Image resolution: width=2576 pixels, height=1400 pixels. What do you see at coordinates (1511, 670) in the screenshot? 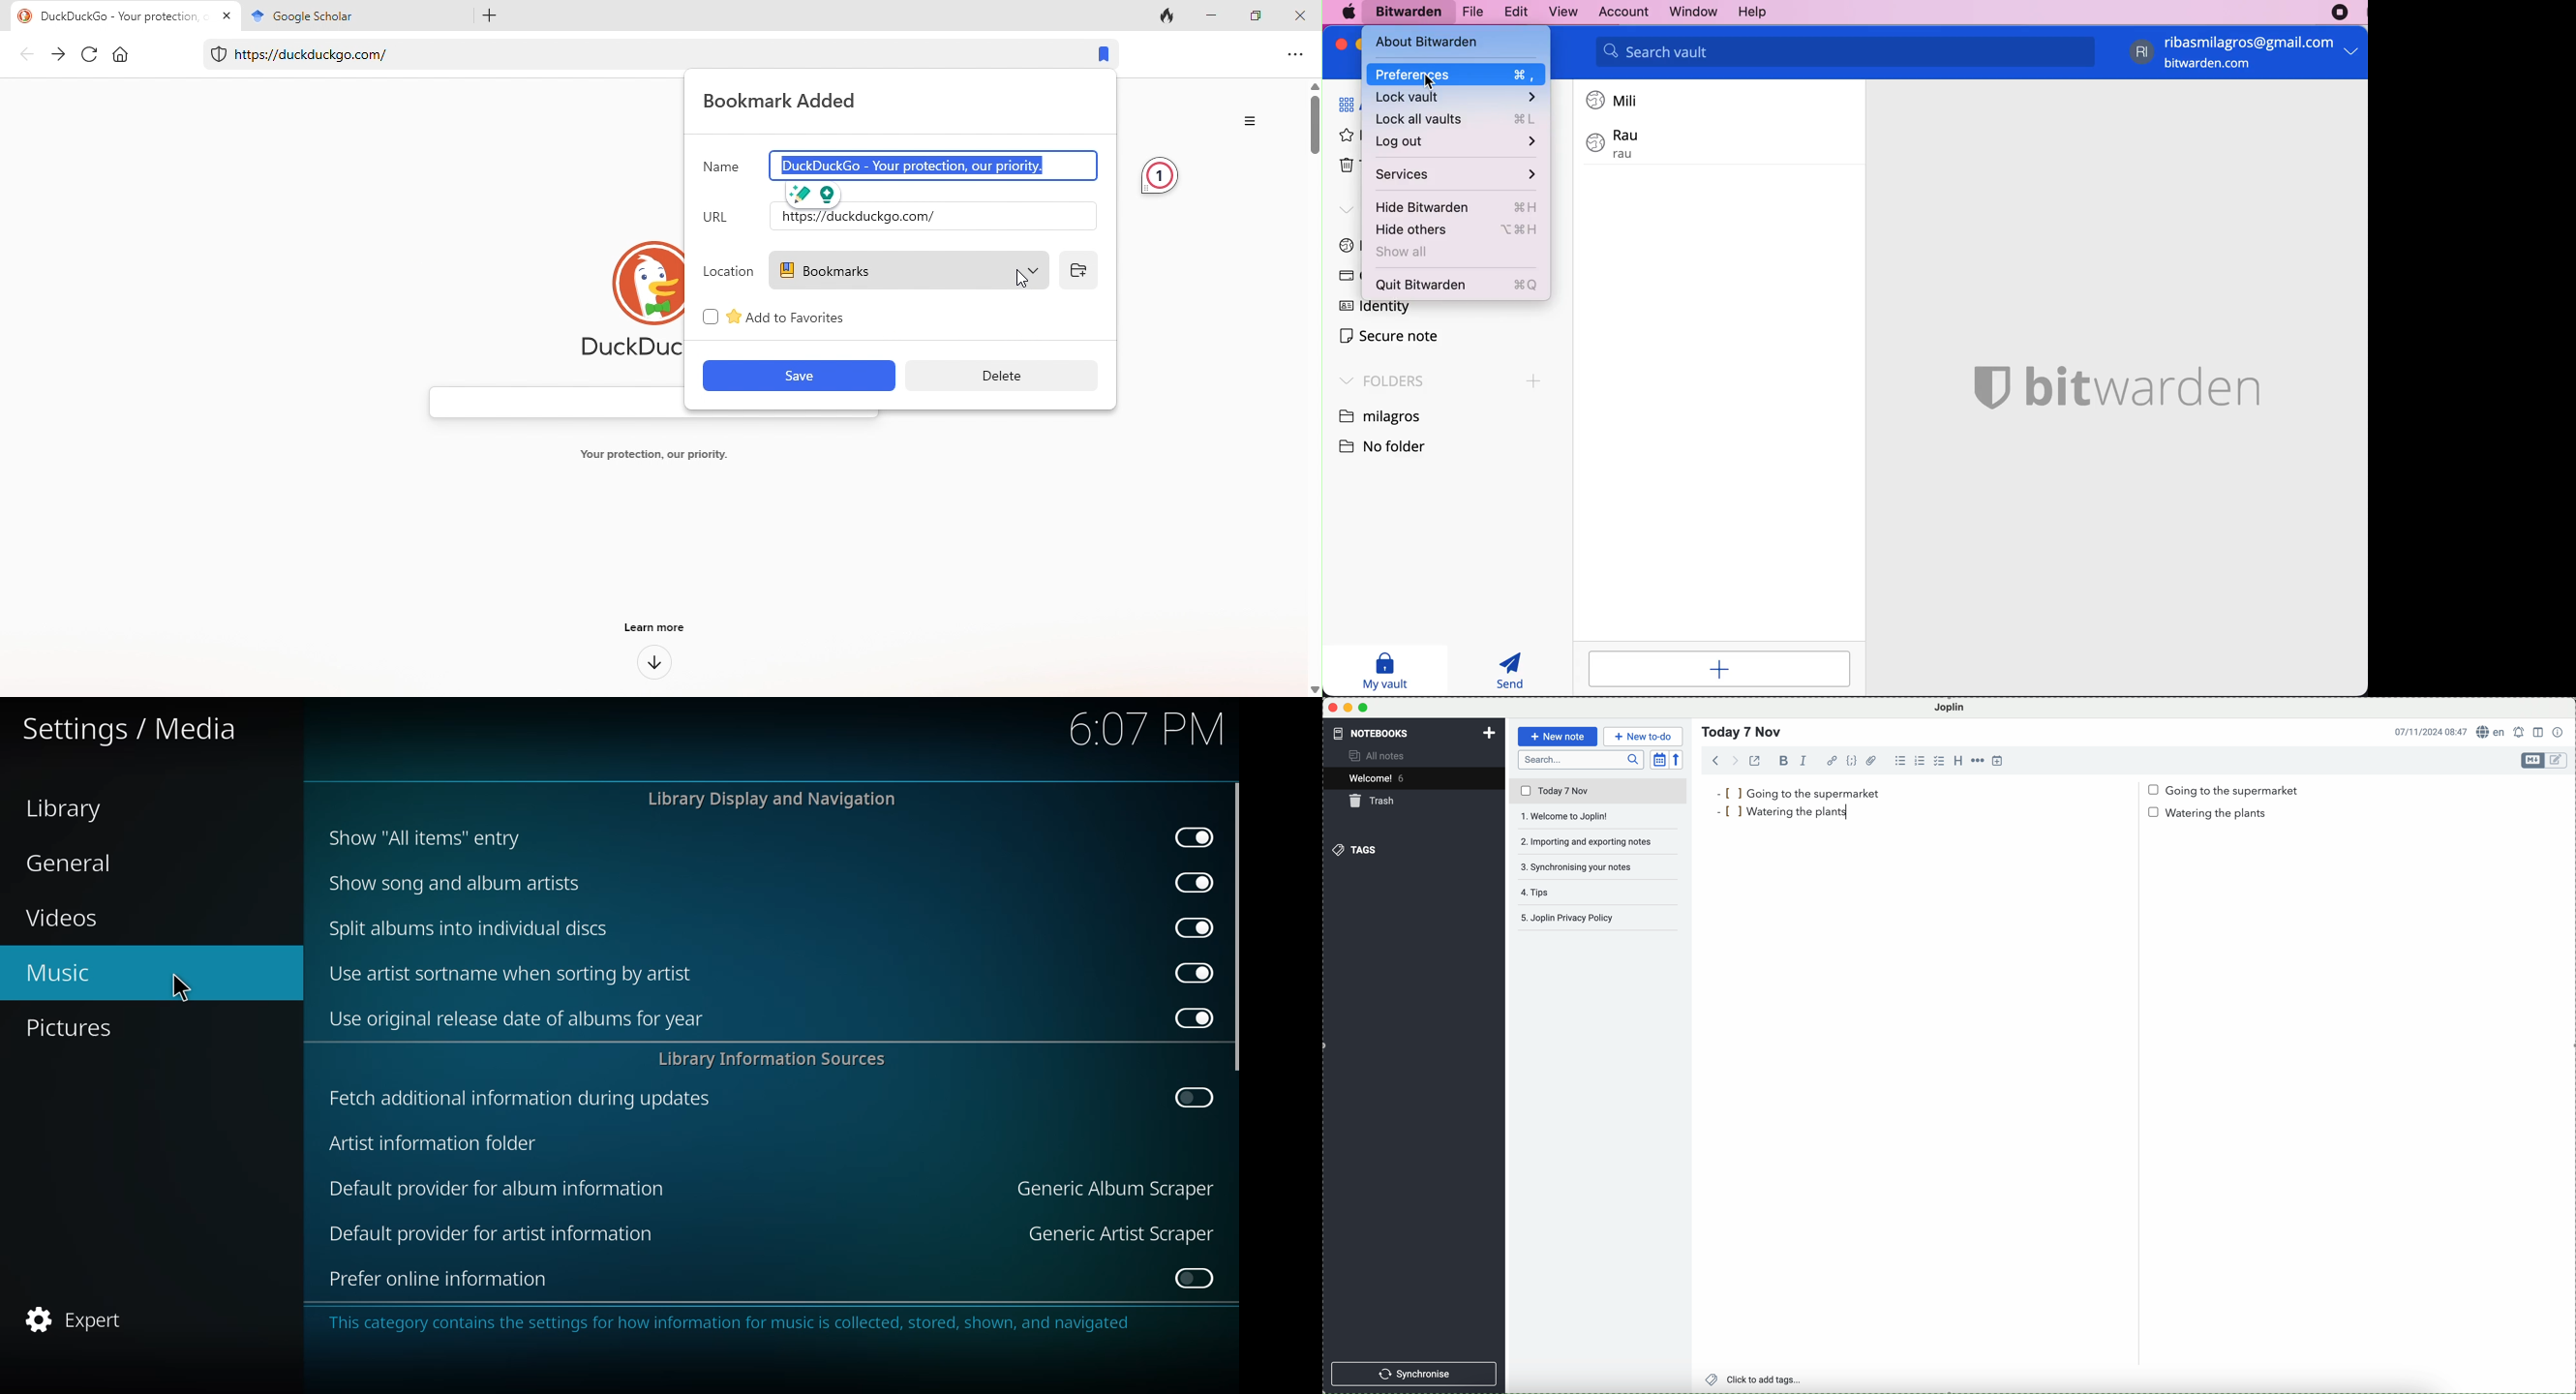
I see `send` at bounding box center [1511, 670].